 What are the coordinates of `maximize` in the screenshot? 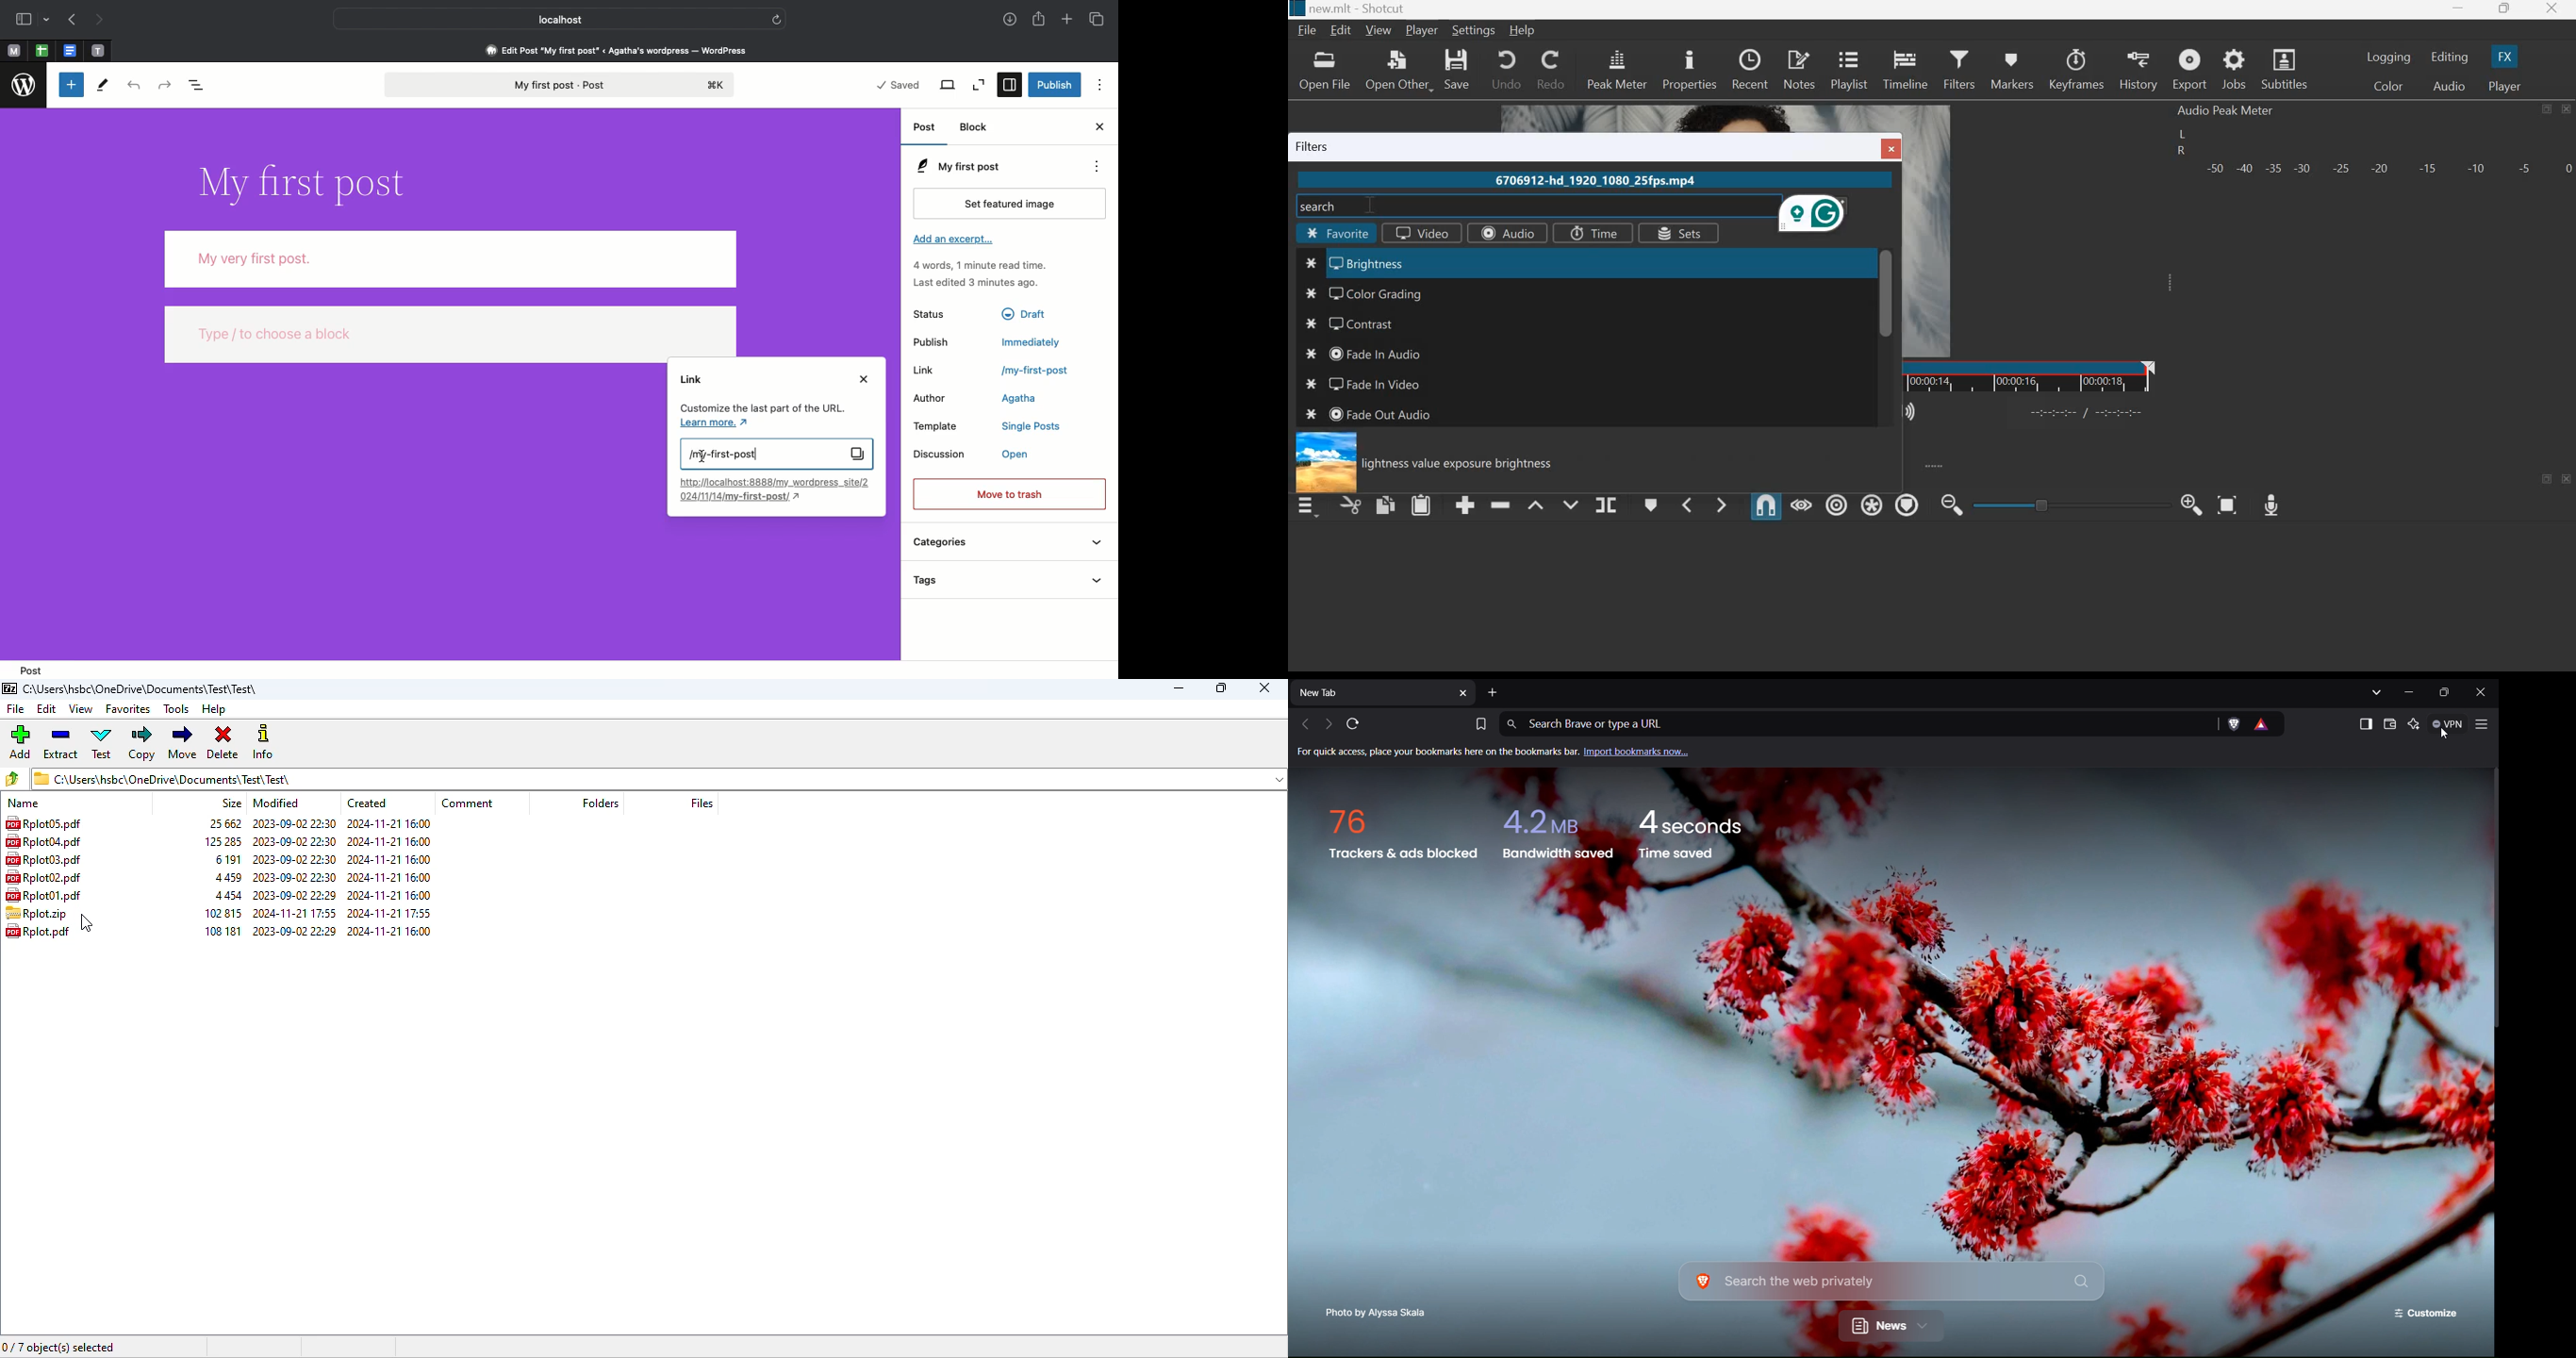 It's located at (2504, 10).